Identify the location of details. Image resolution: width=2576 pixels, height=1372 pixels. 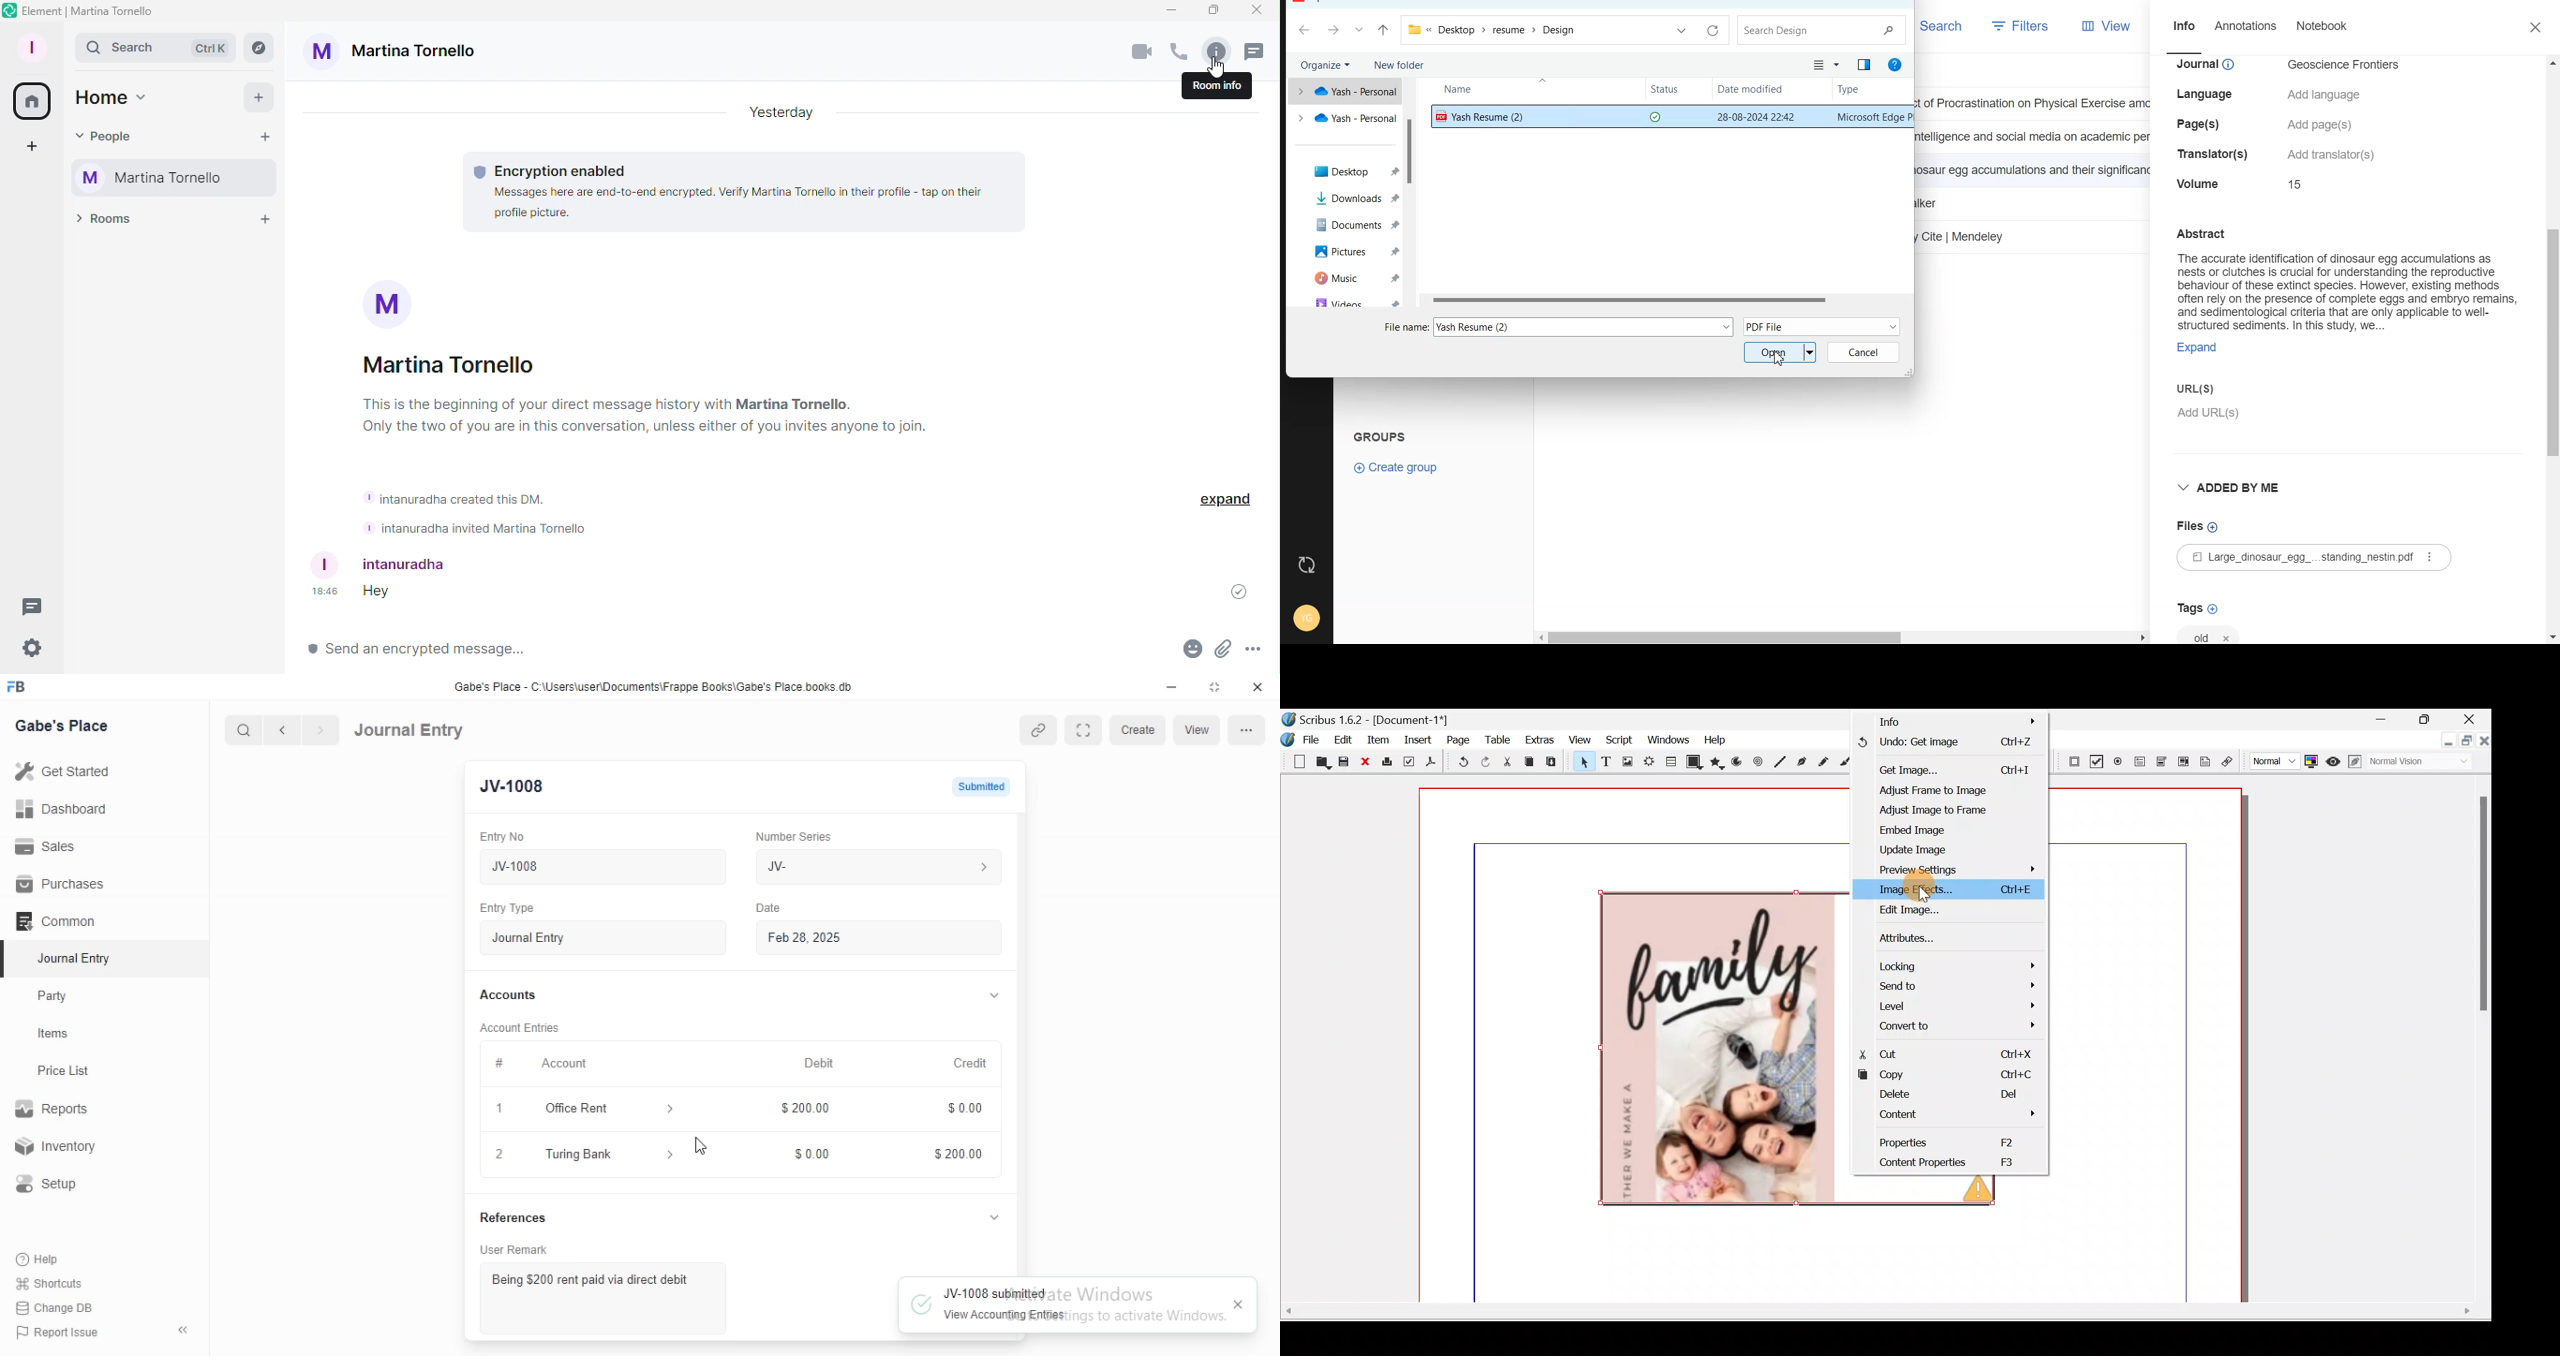
(2322, 125).